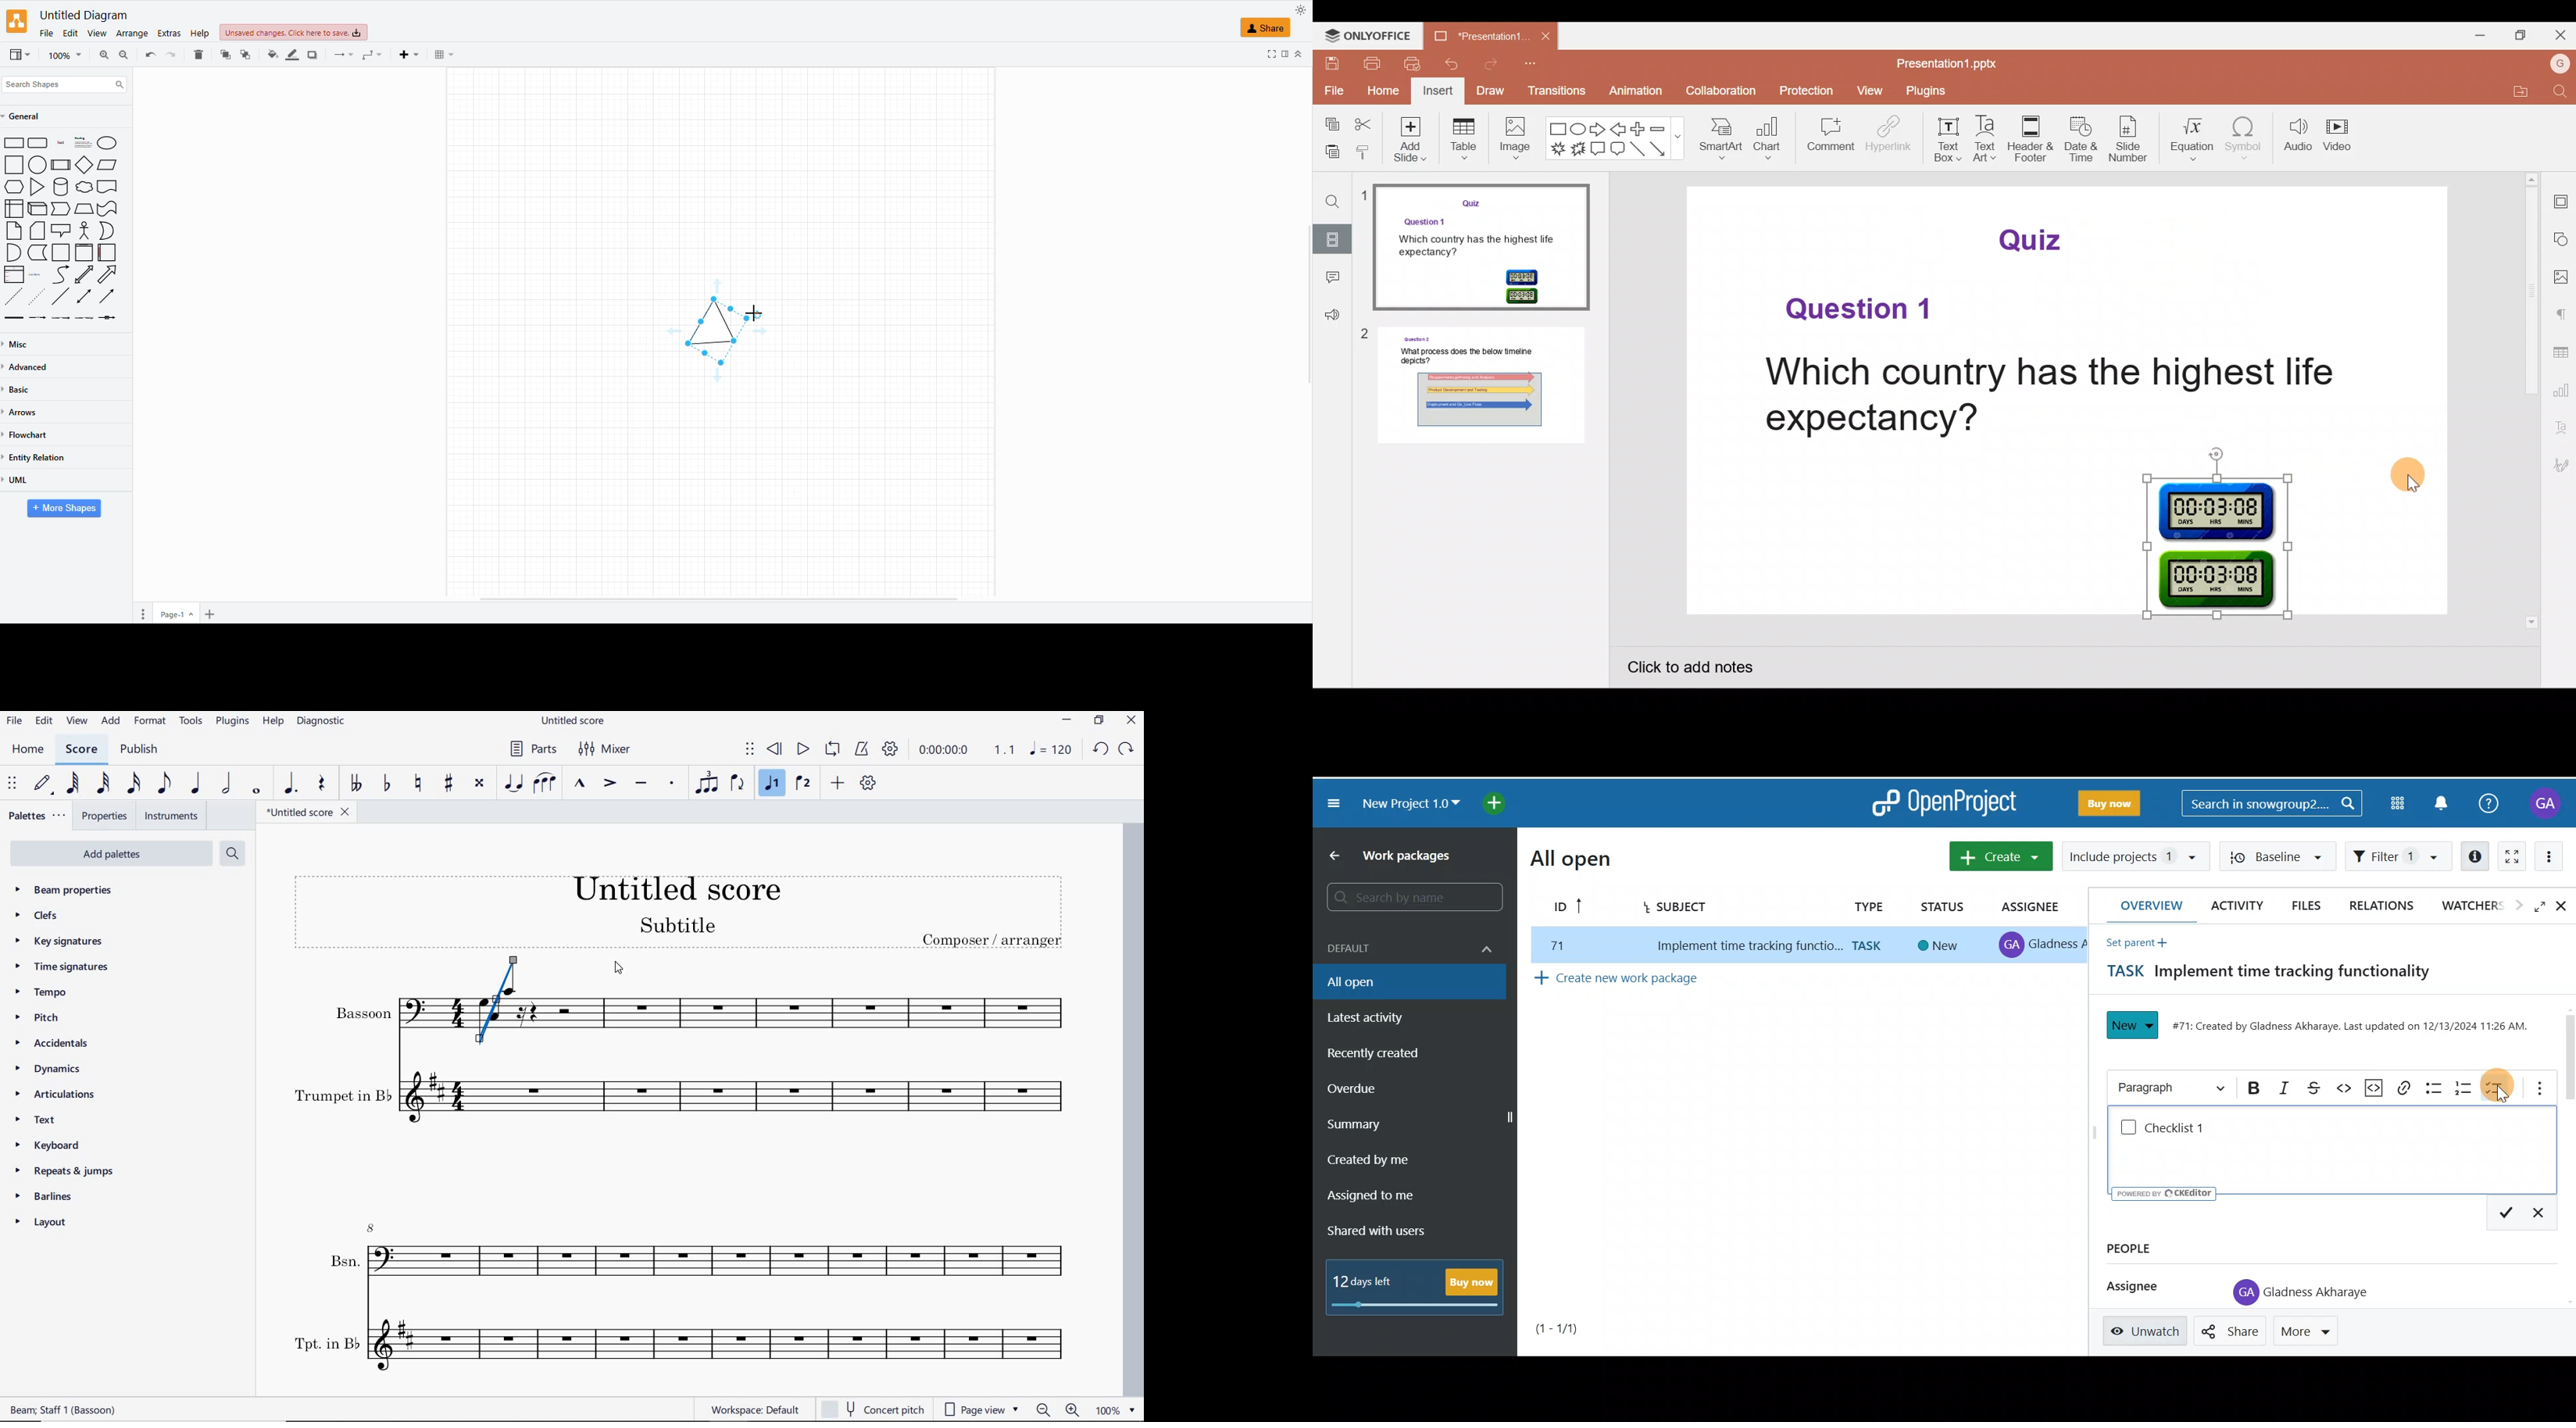 This screenshot has width=2576, height=1428. What do you see at coordinates (1271, 54) in the screenshot?
I see `fullscreen` at bounding box center [1271, 54].